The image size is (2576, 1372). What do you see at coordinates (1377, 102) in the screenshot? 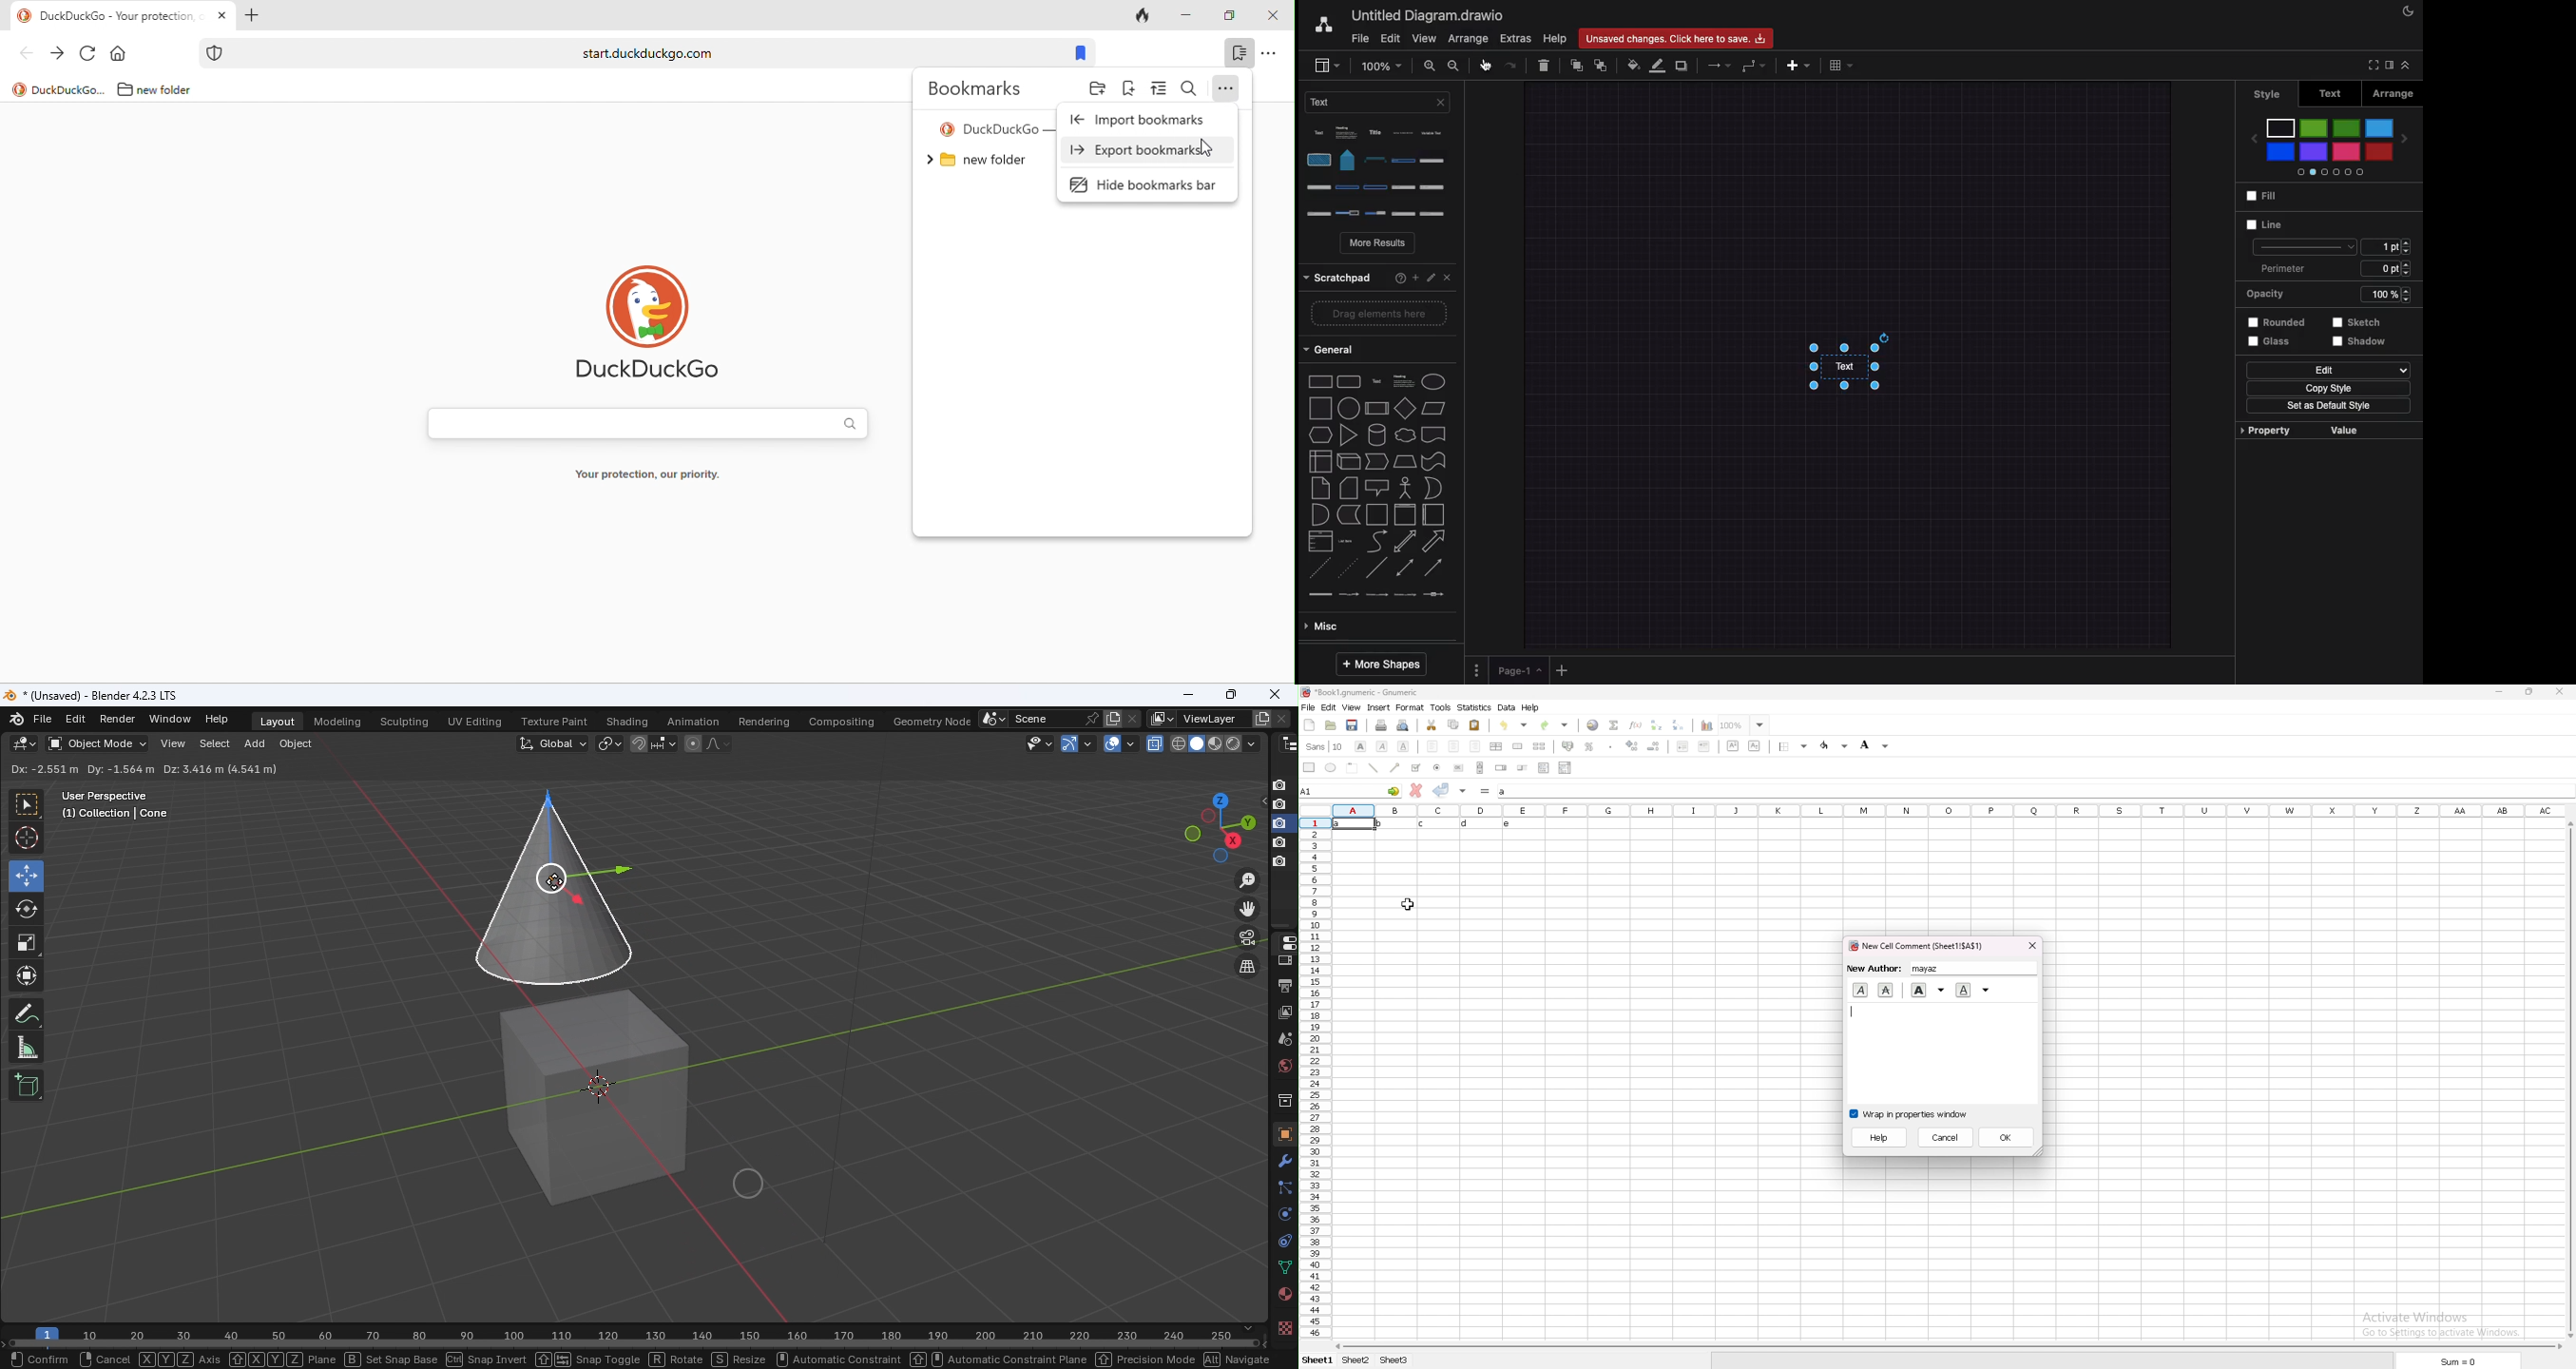
I see `Text` at bounding box center [1377, 102].